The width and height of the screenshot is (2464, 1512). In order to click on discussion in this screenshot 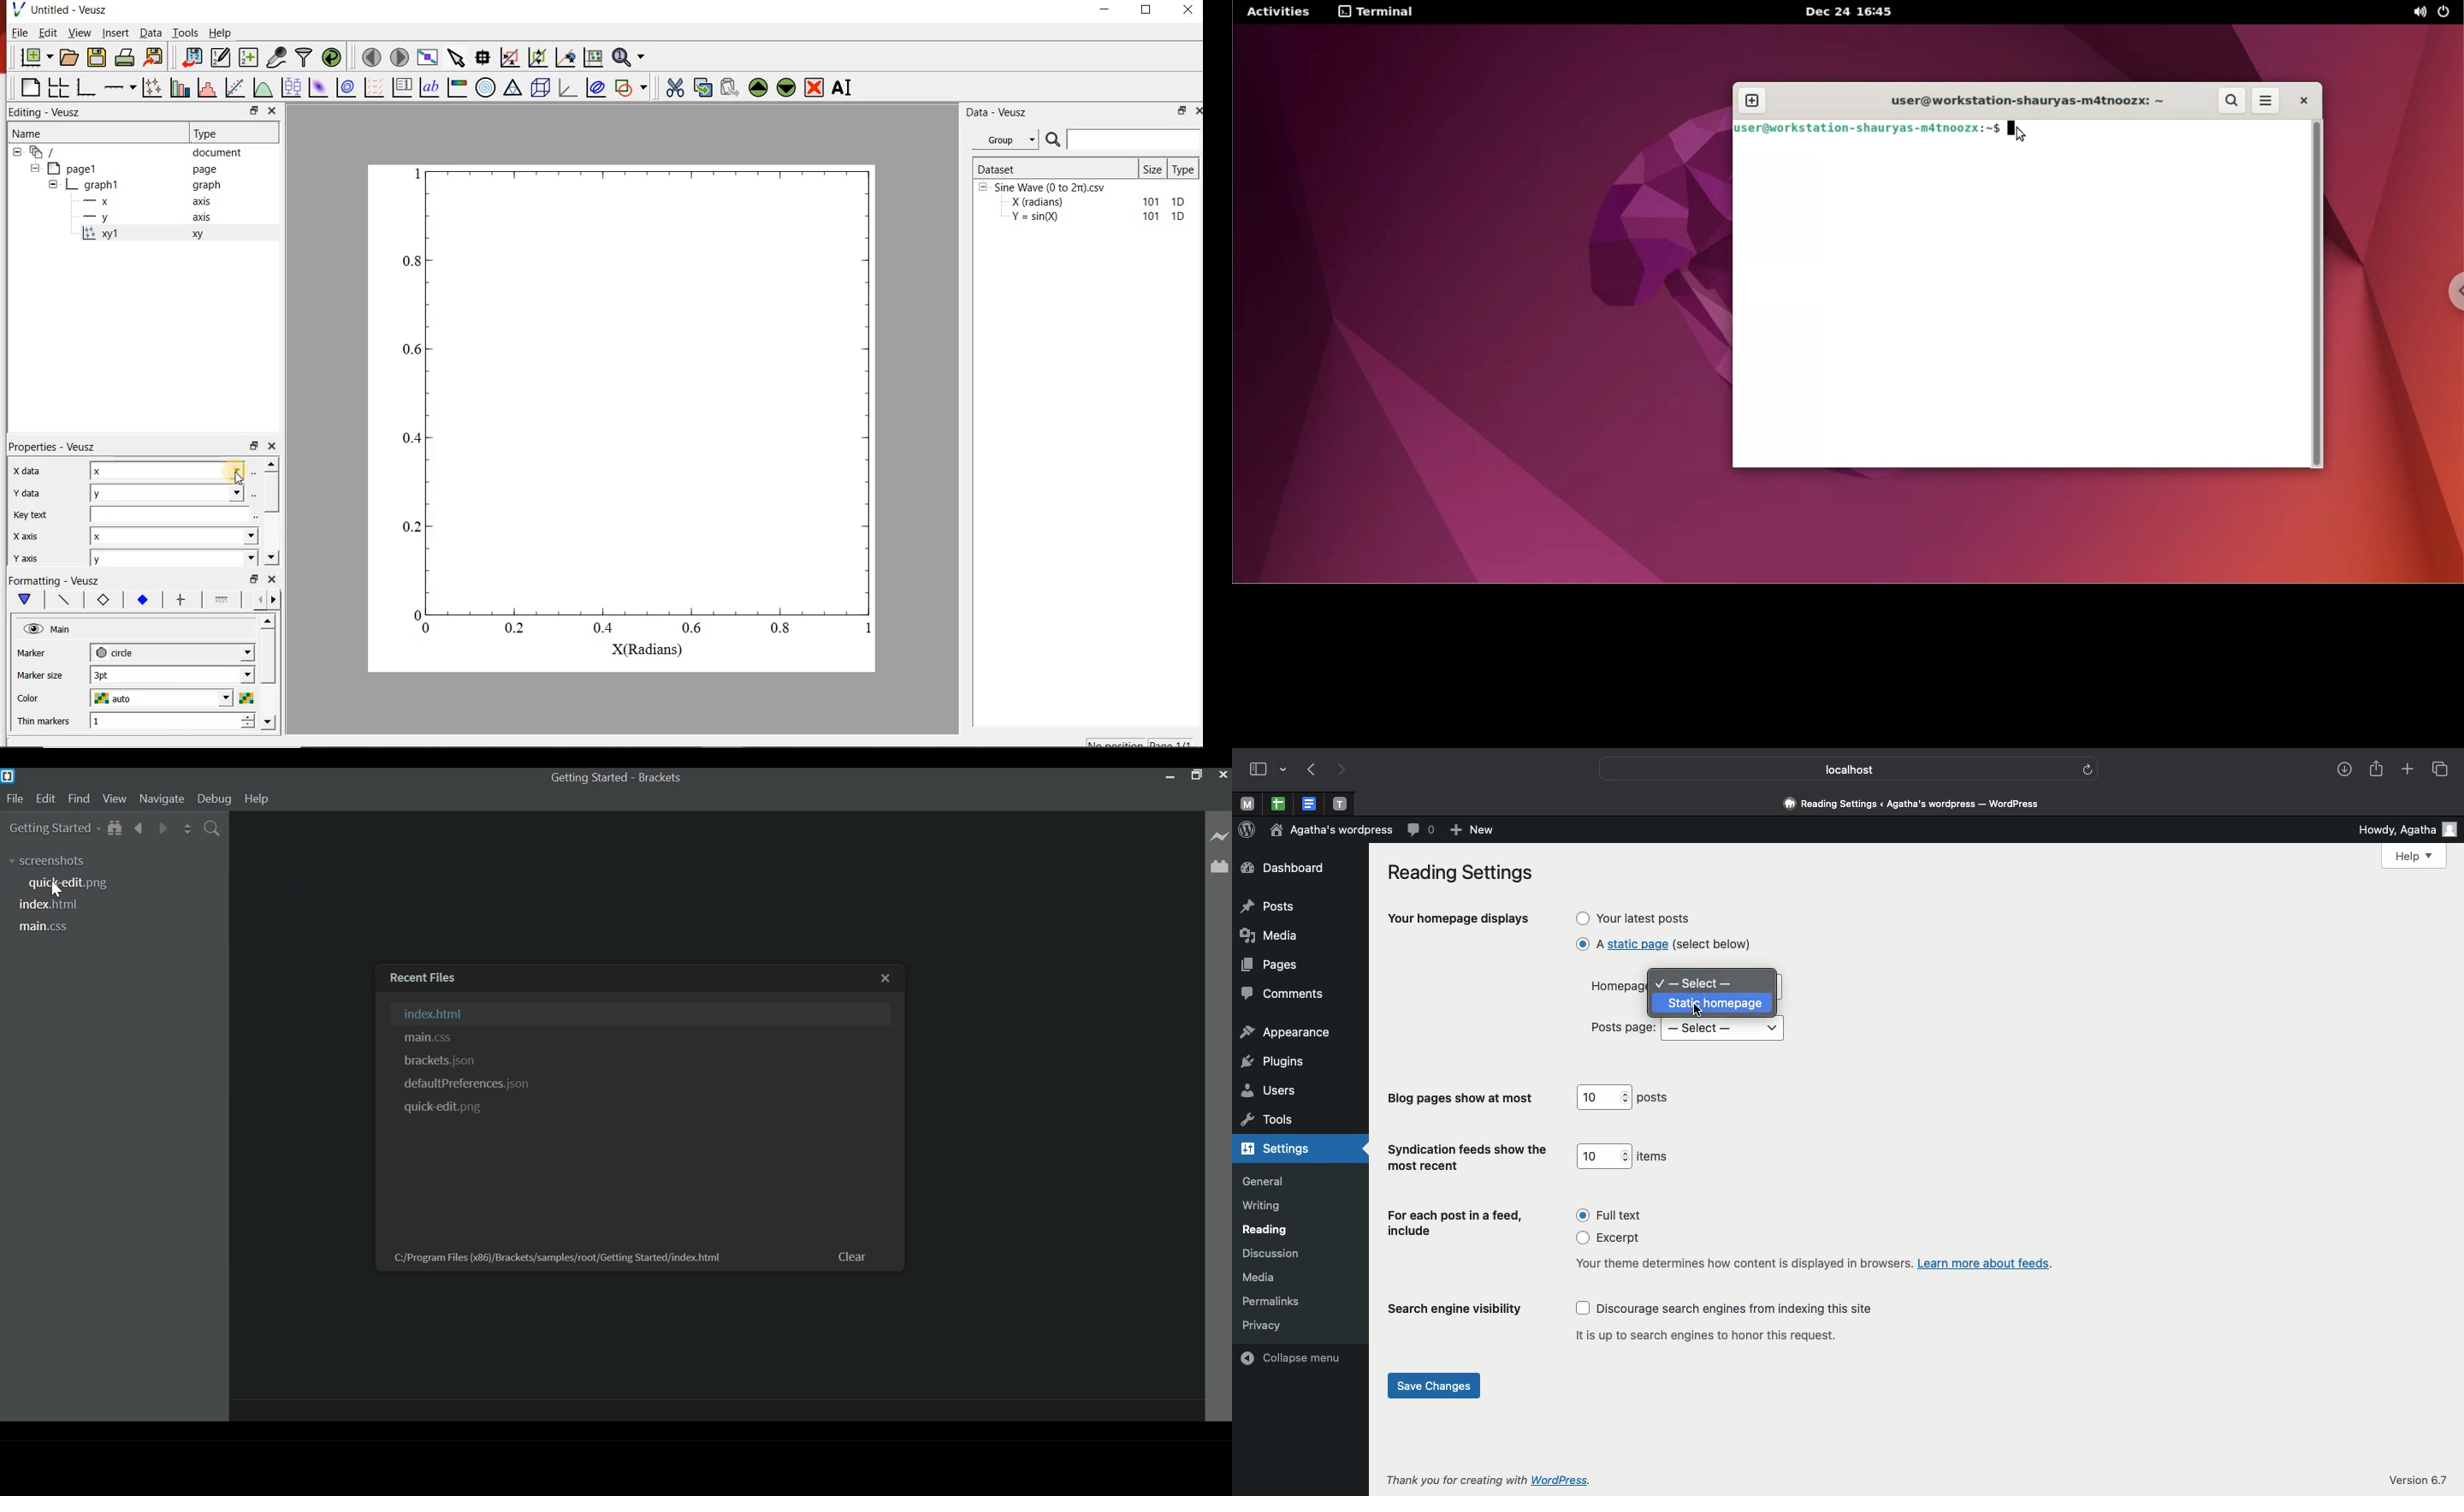, I will do `click(1270, 1254)`.